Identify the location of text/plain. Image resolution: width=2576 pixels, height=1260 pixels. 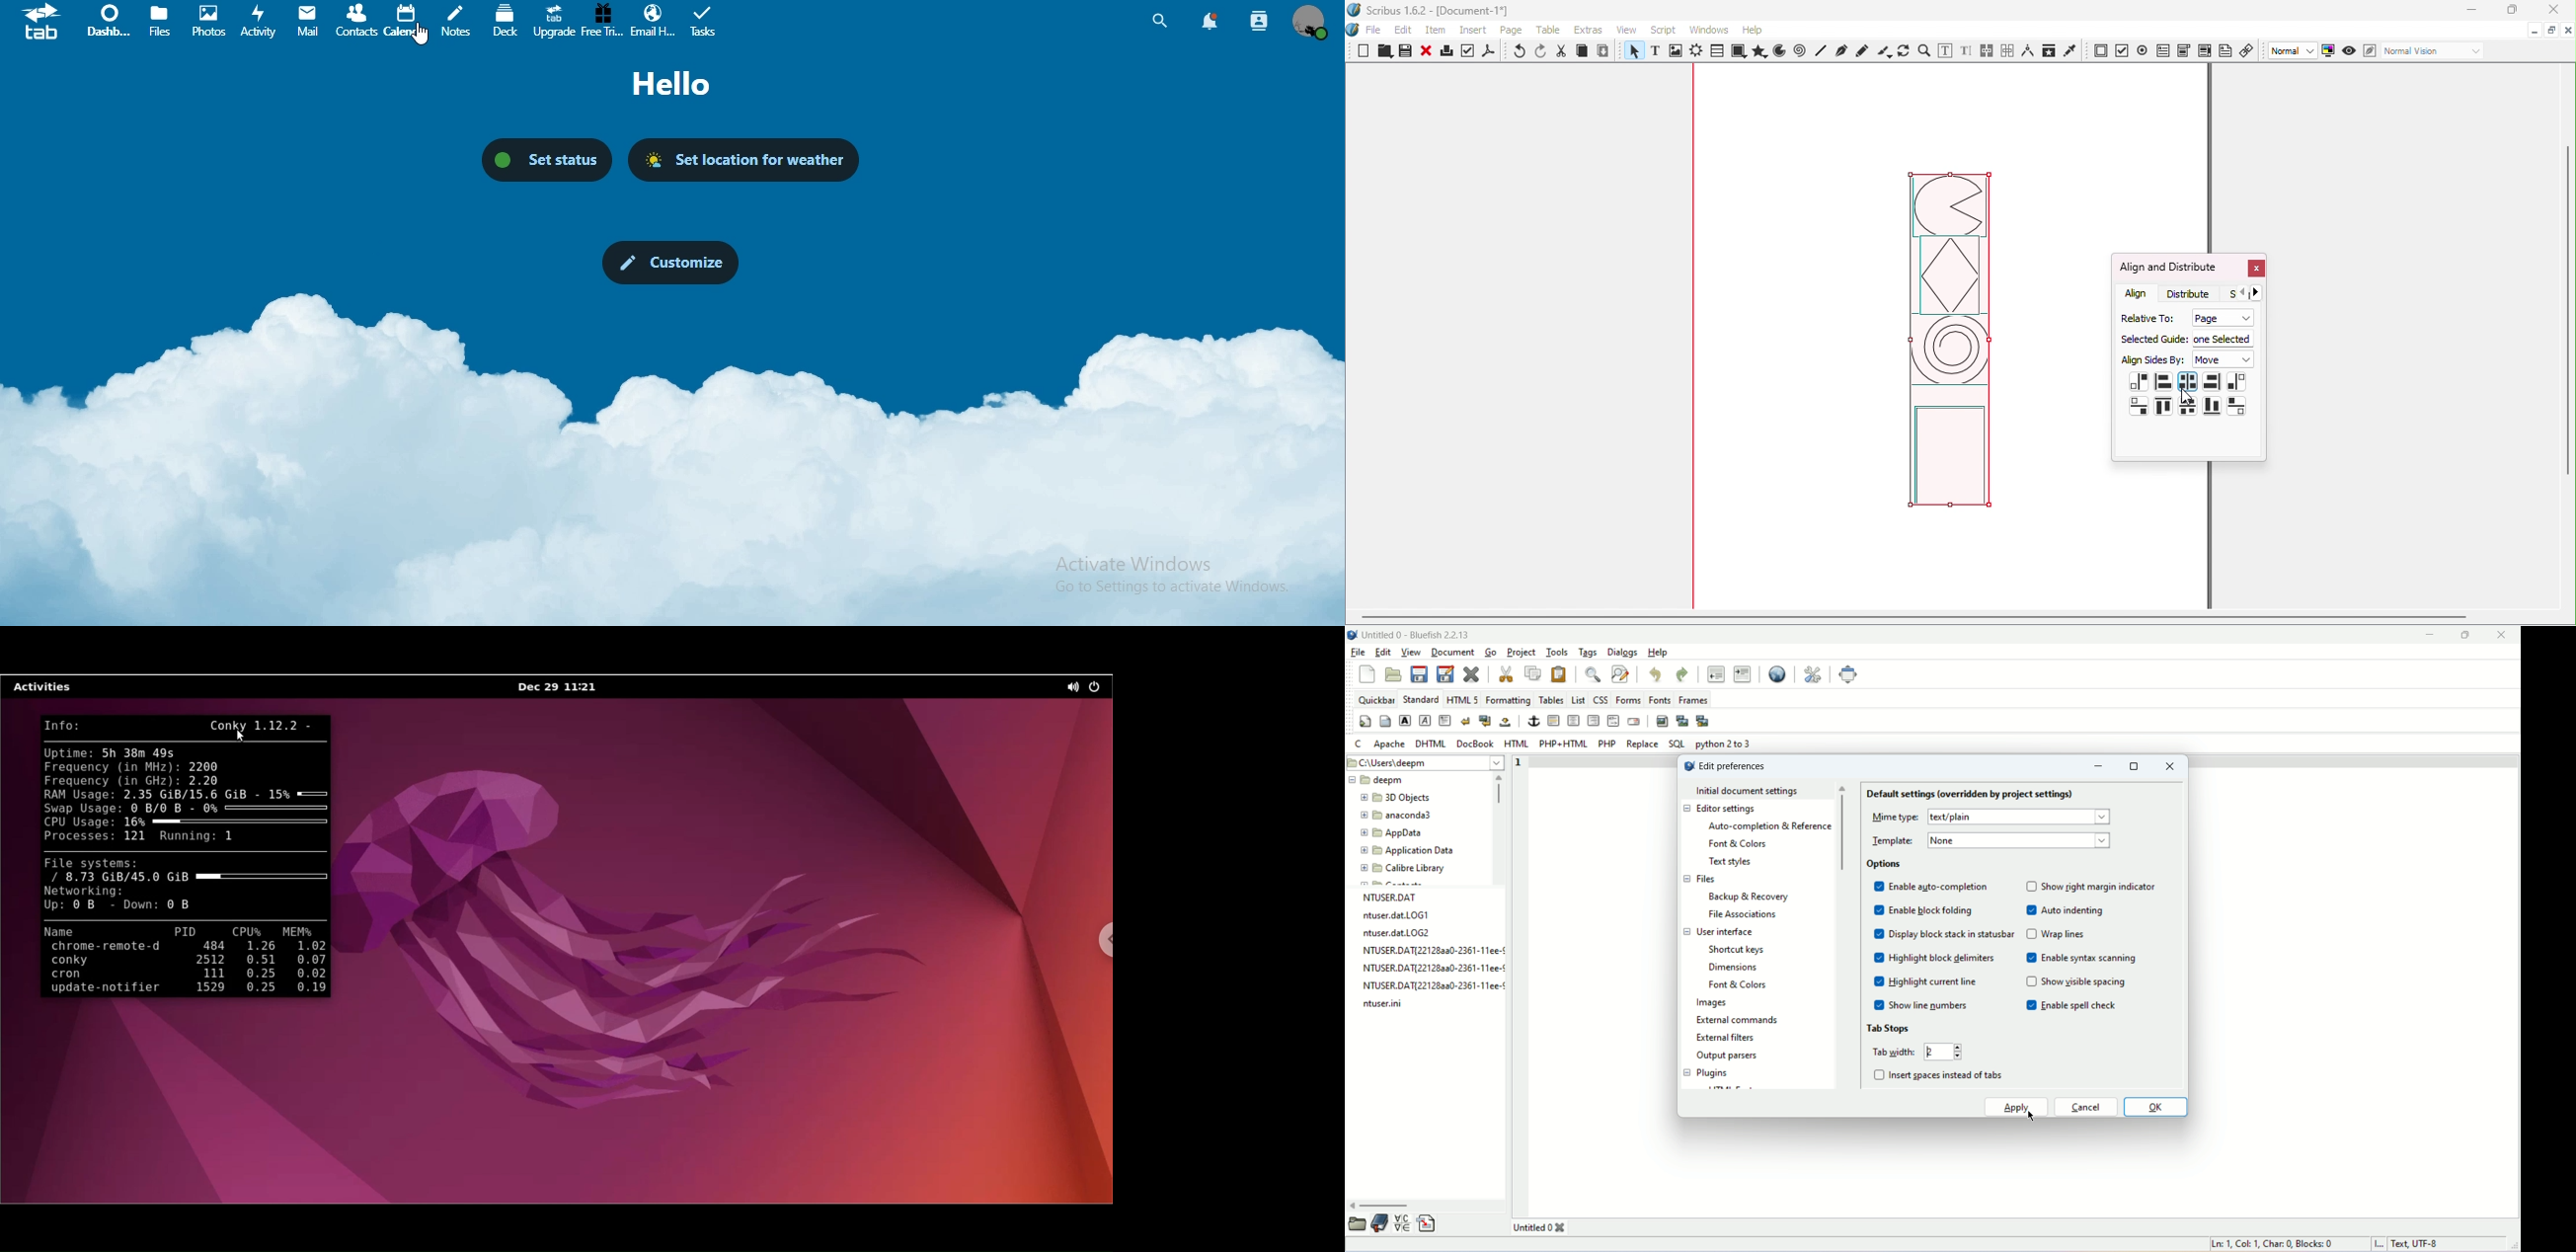
(1959, 818).